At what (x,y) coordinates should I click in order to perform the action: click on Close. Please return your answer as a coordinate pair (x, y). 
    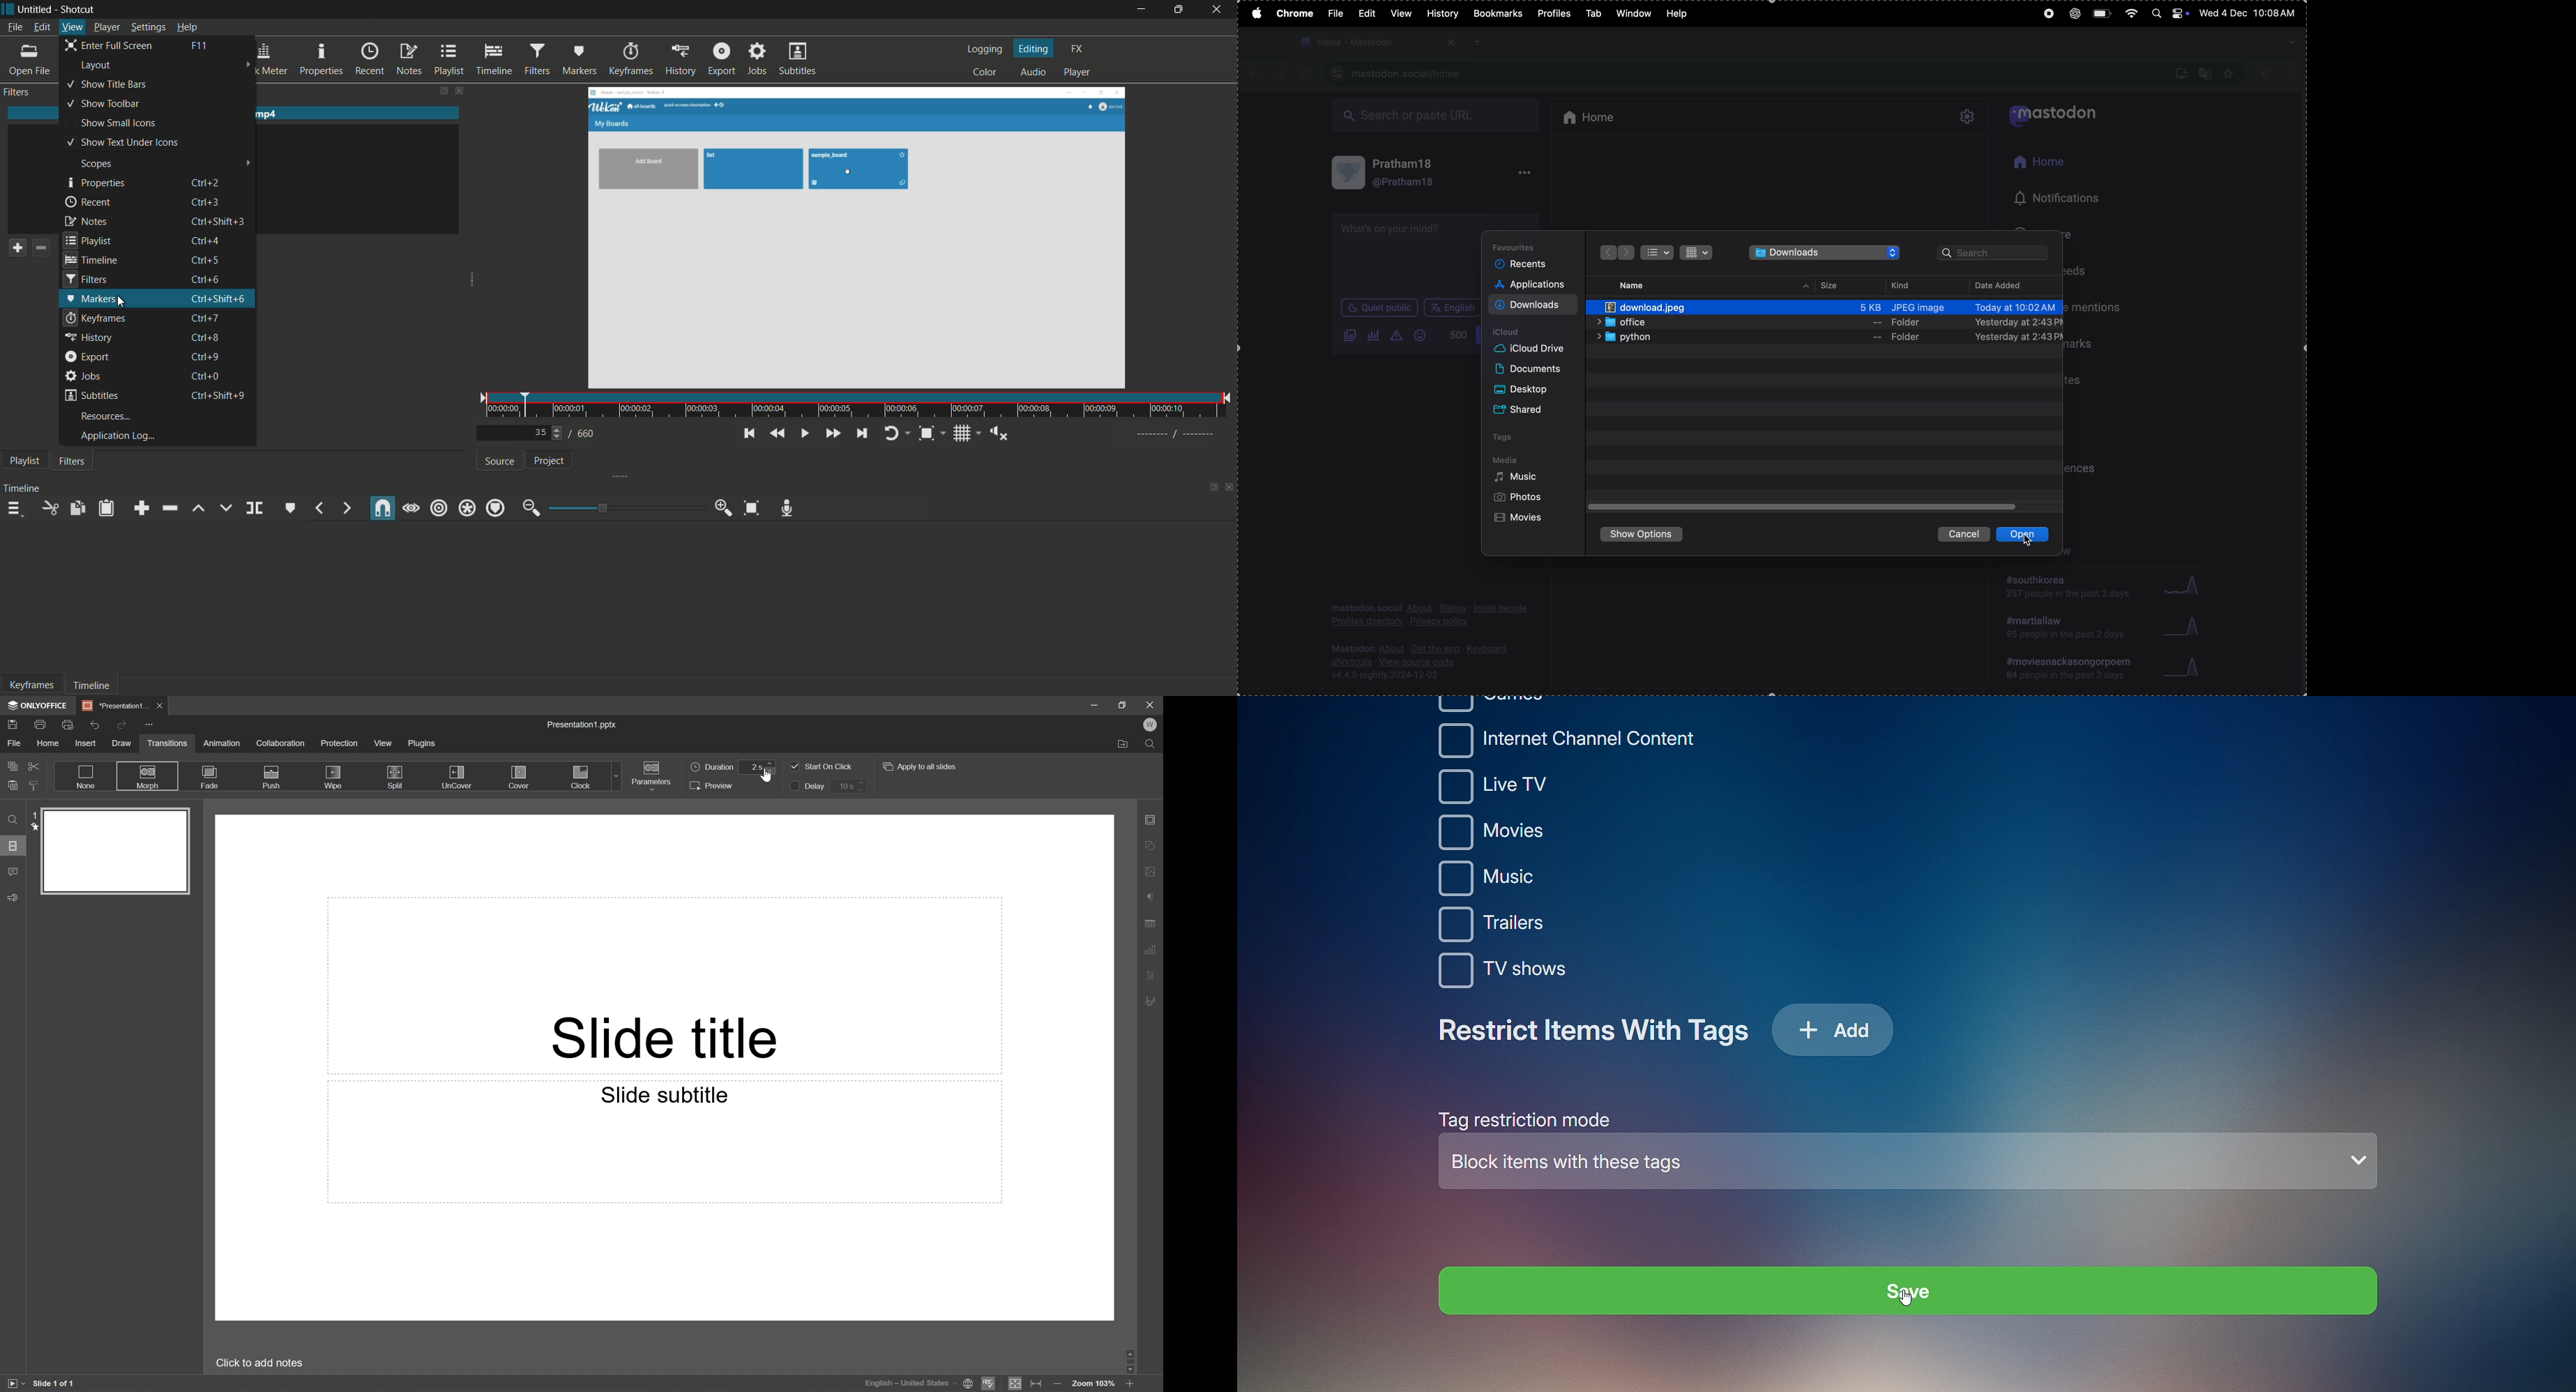
    Looking at the image, I should click on (161, 706).